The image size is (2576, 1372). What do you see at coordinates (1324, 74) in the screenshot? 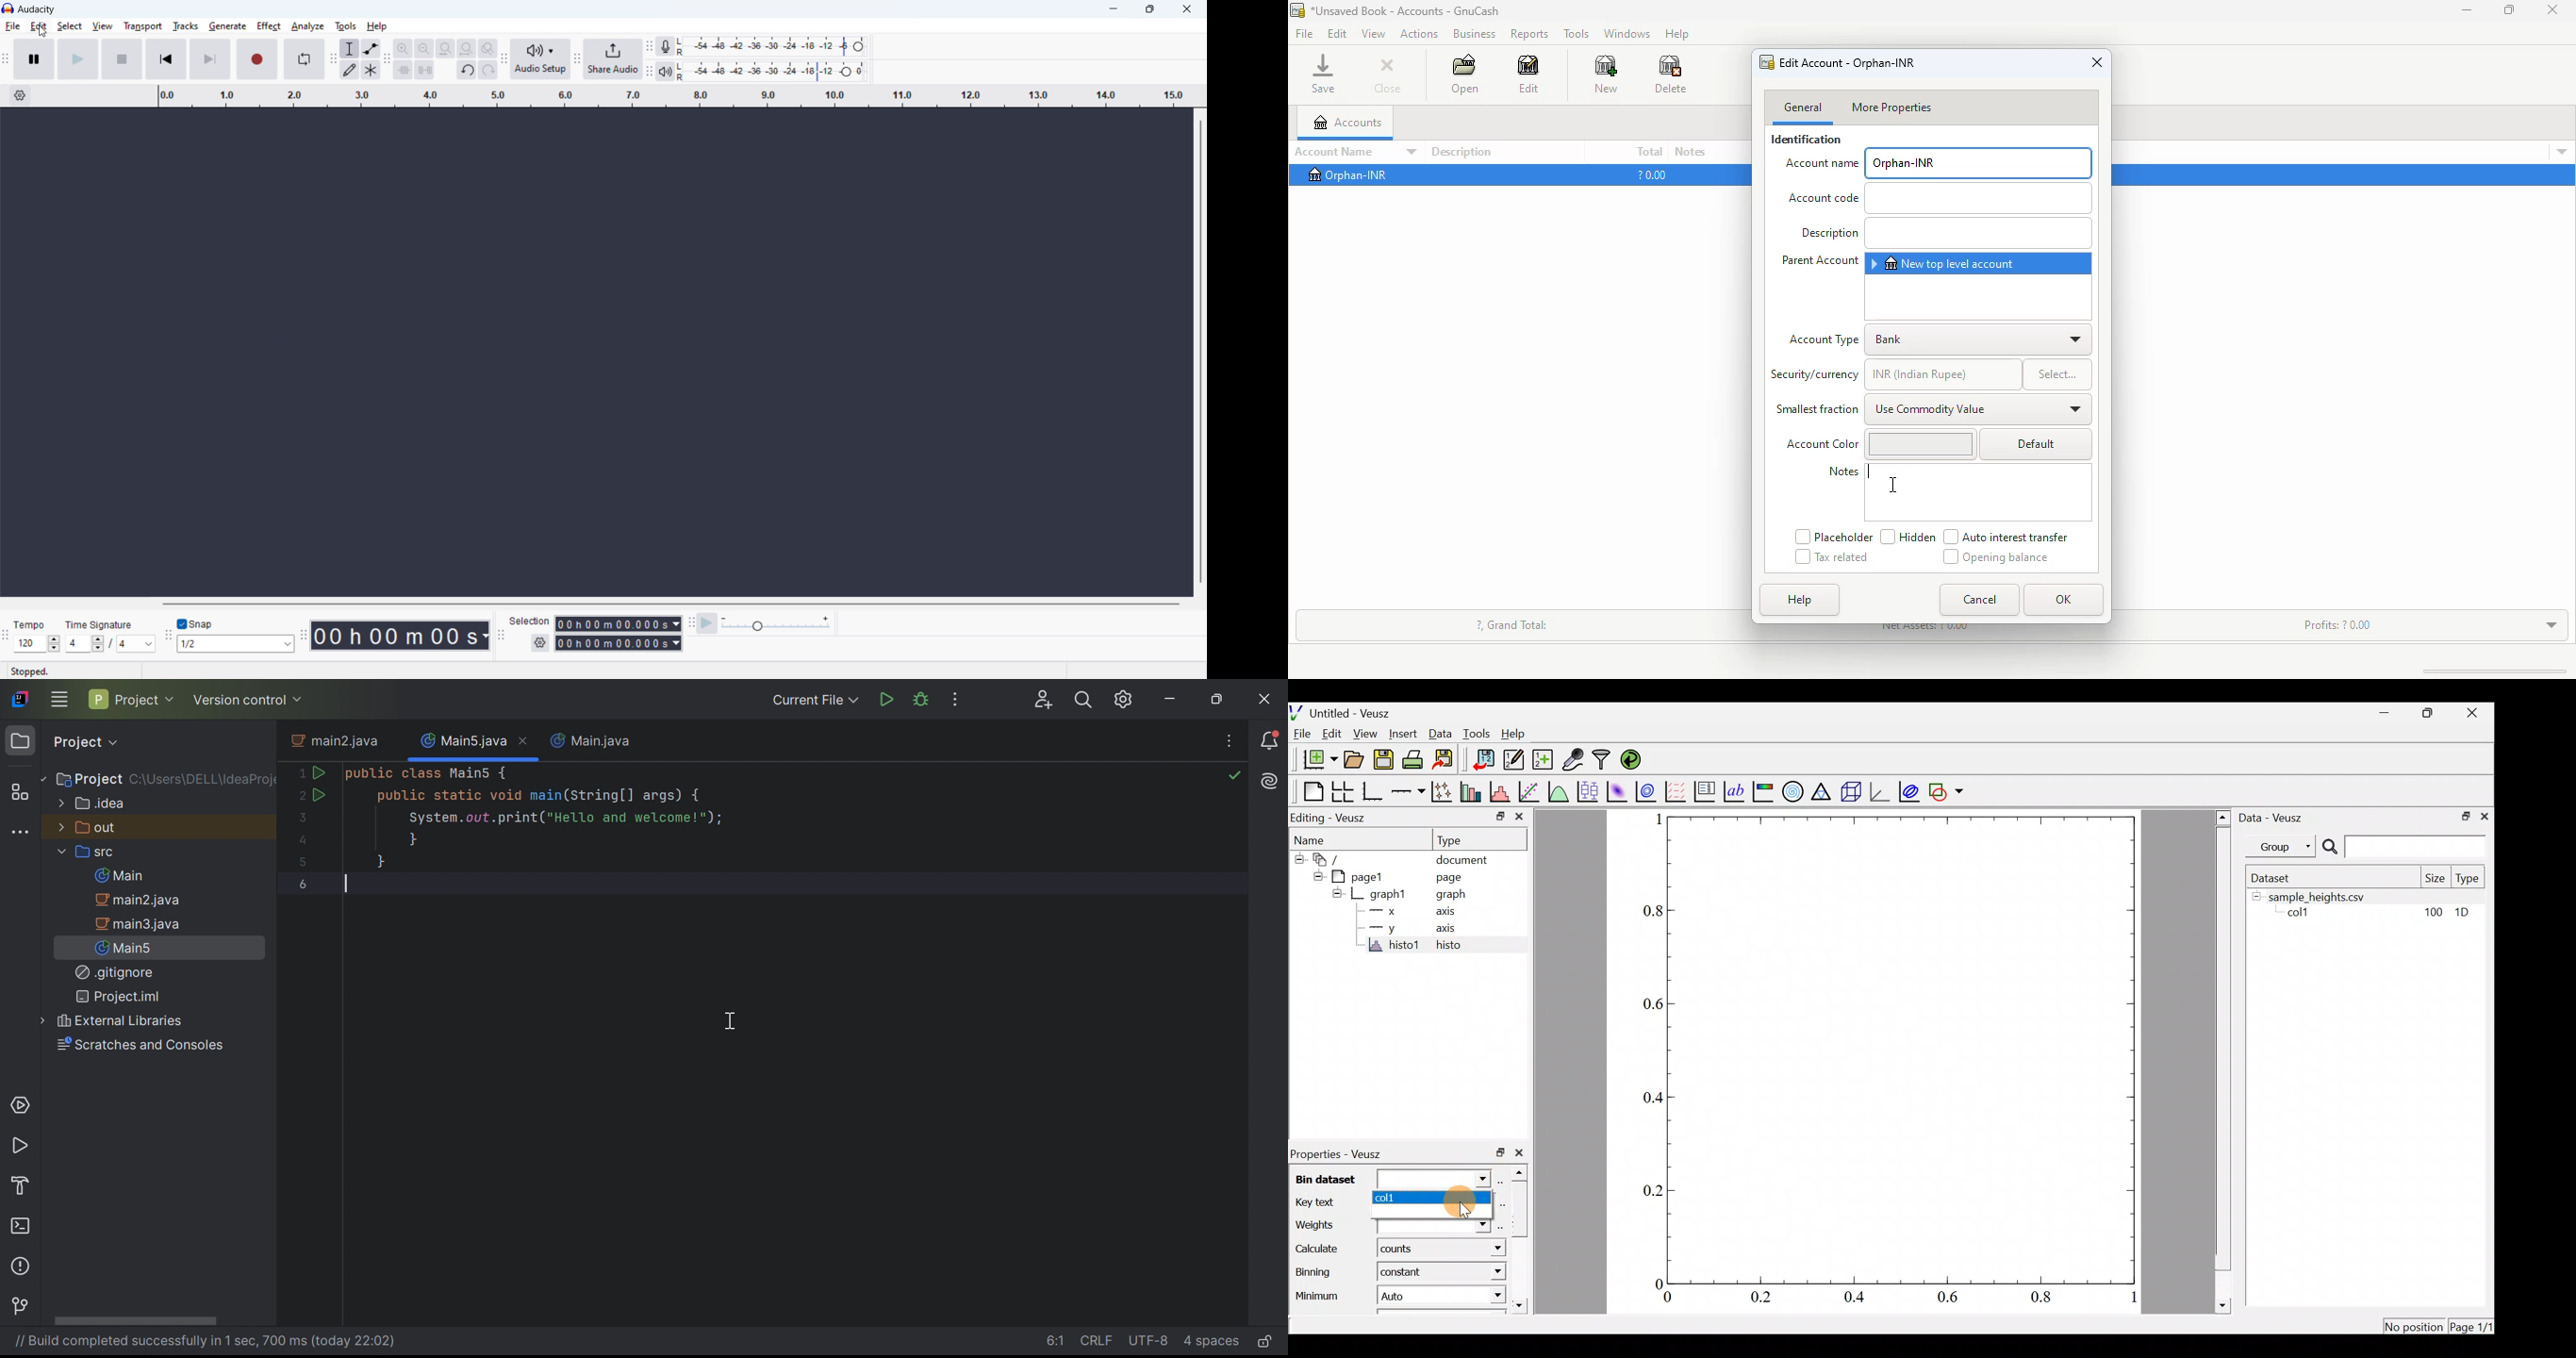
I see `save` at bounding box center [1324, 74].